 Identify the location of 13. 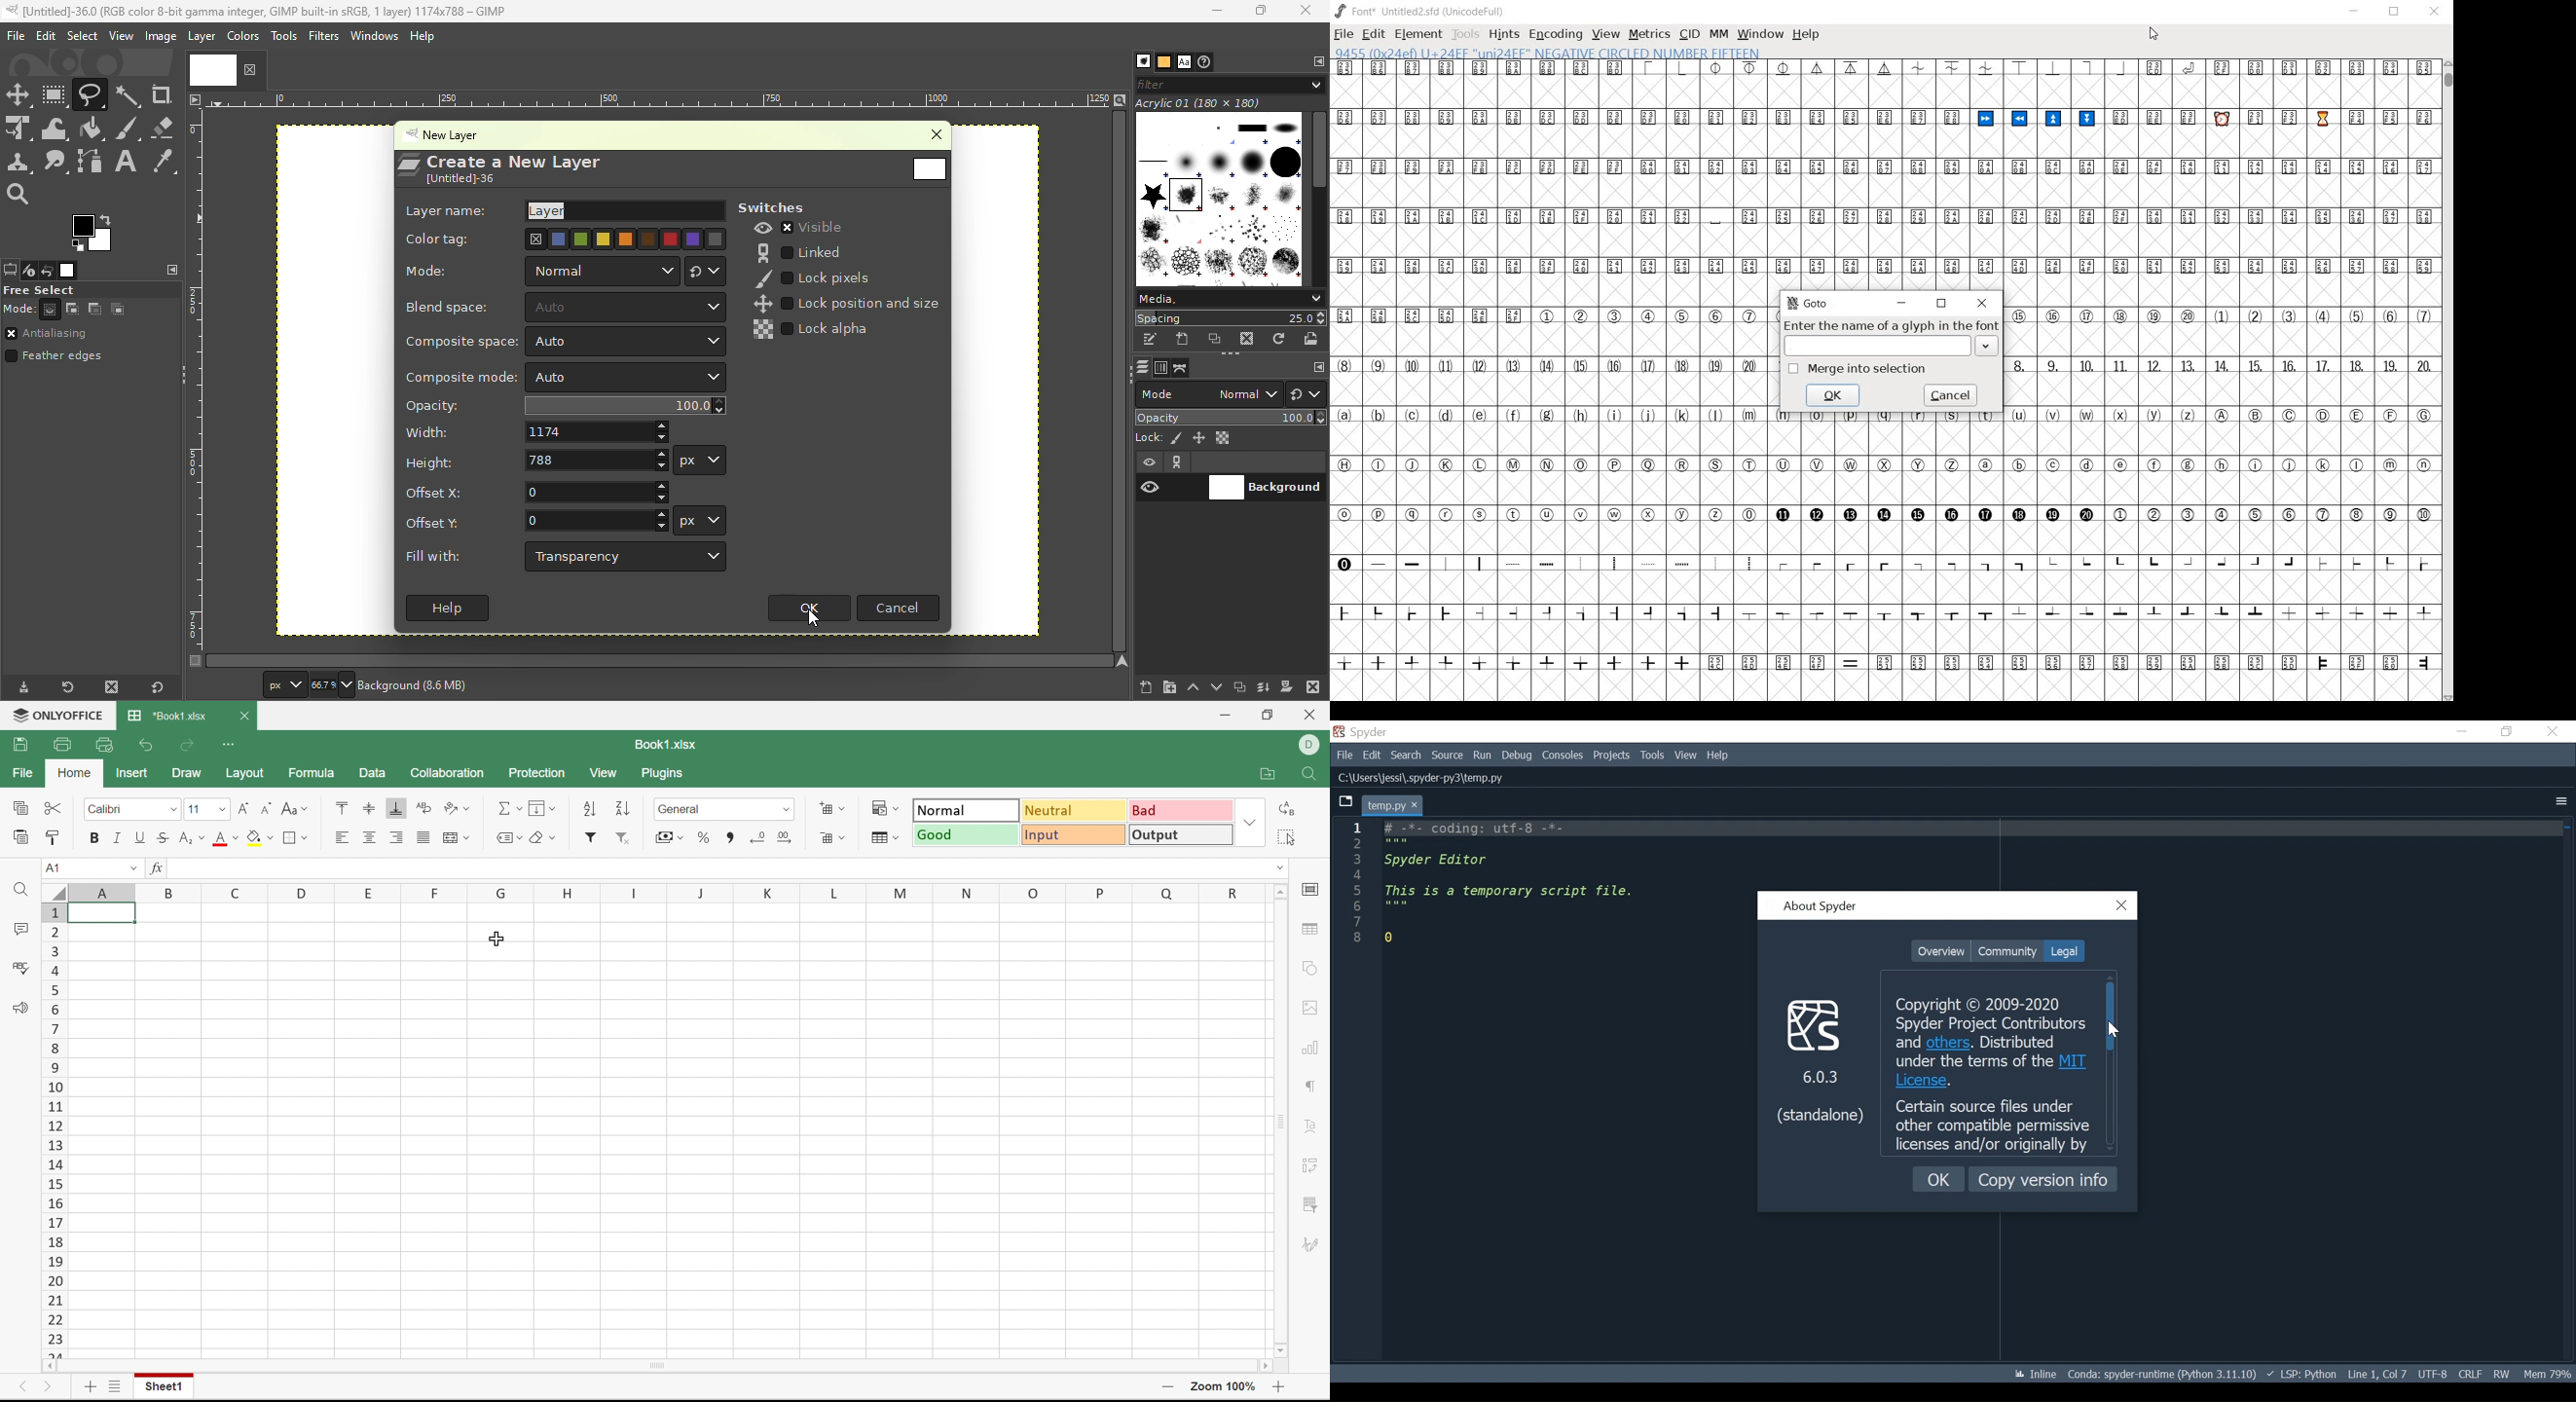
(57, 1146).